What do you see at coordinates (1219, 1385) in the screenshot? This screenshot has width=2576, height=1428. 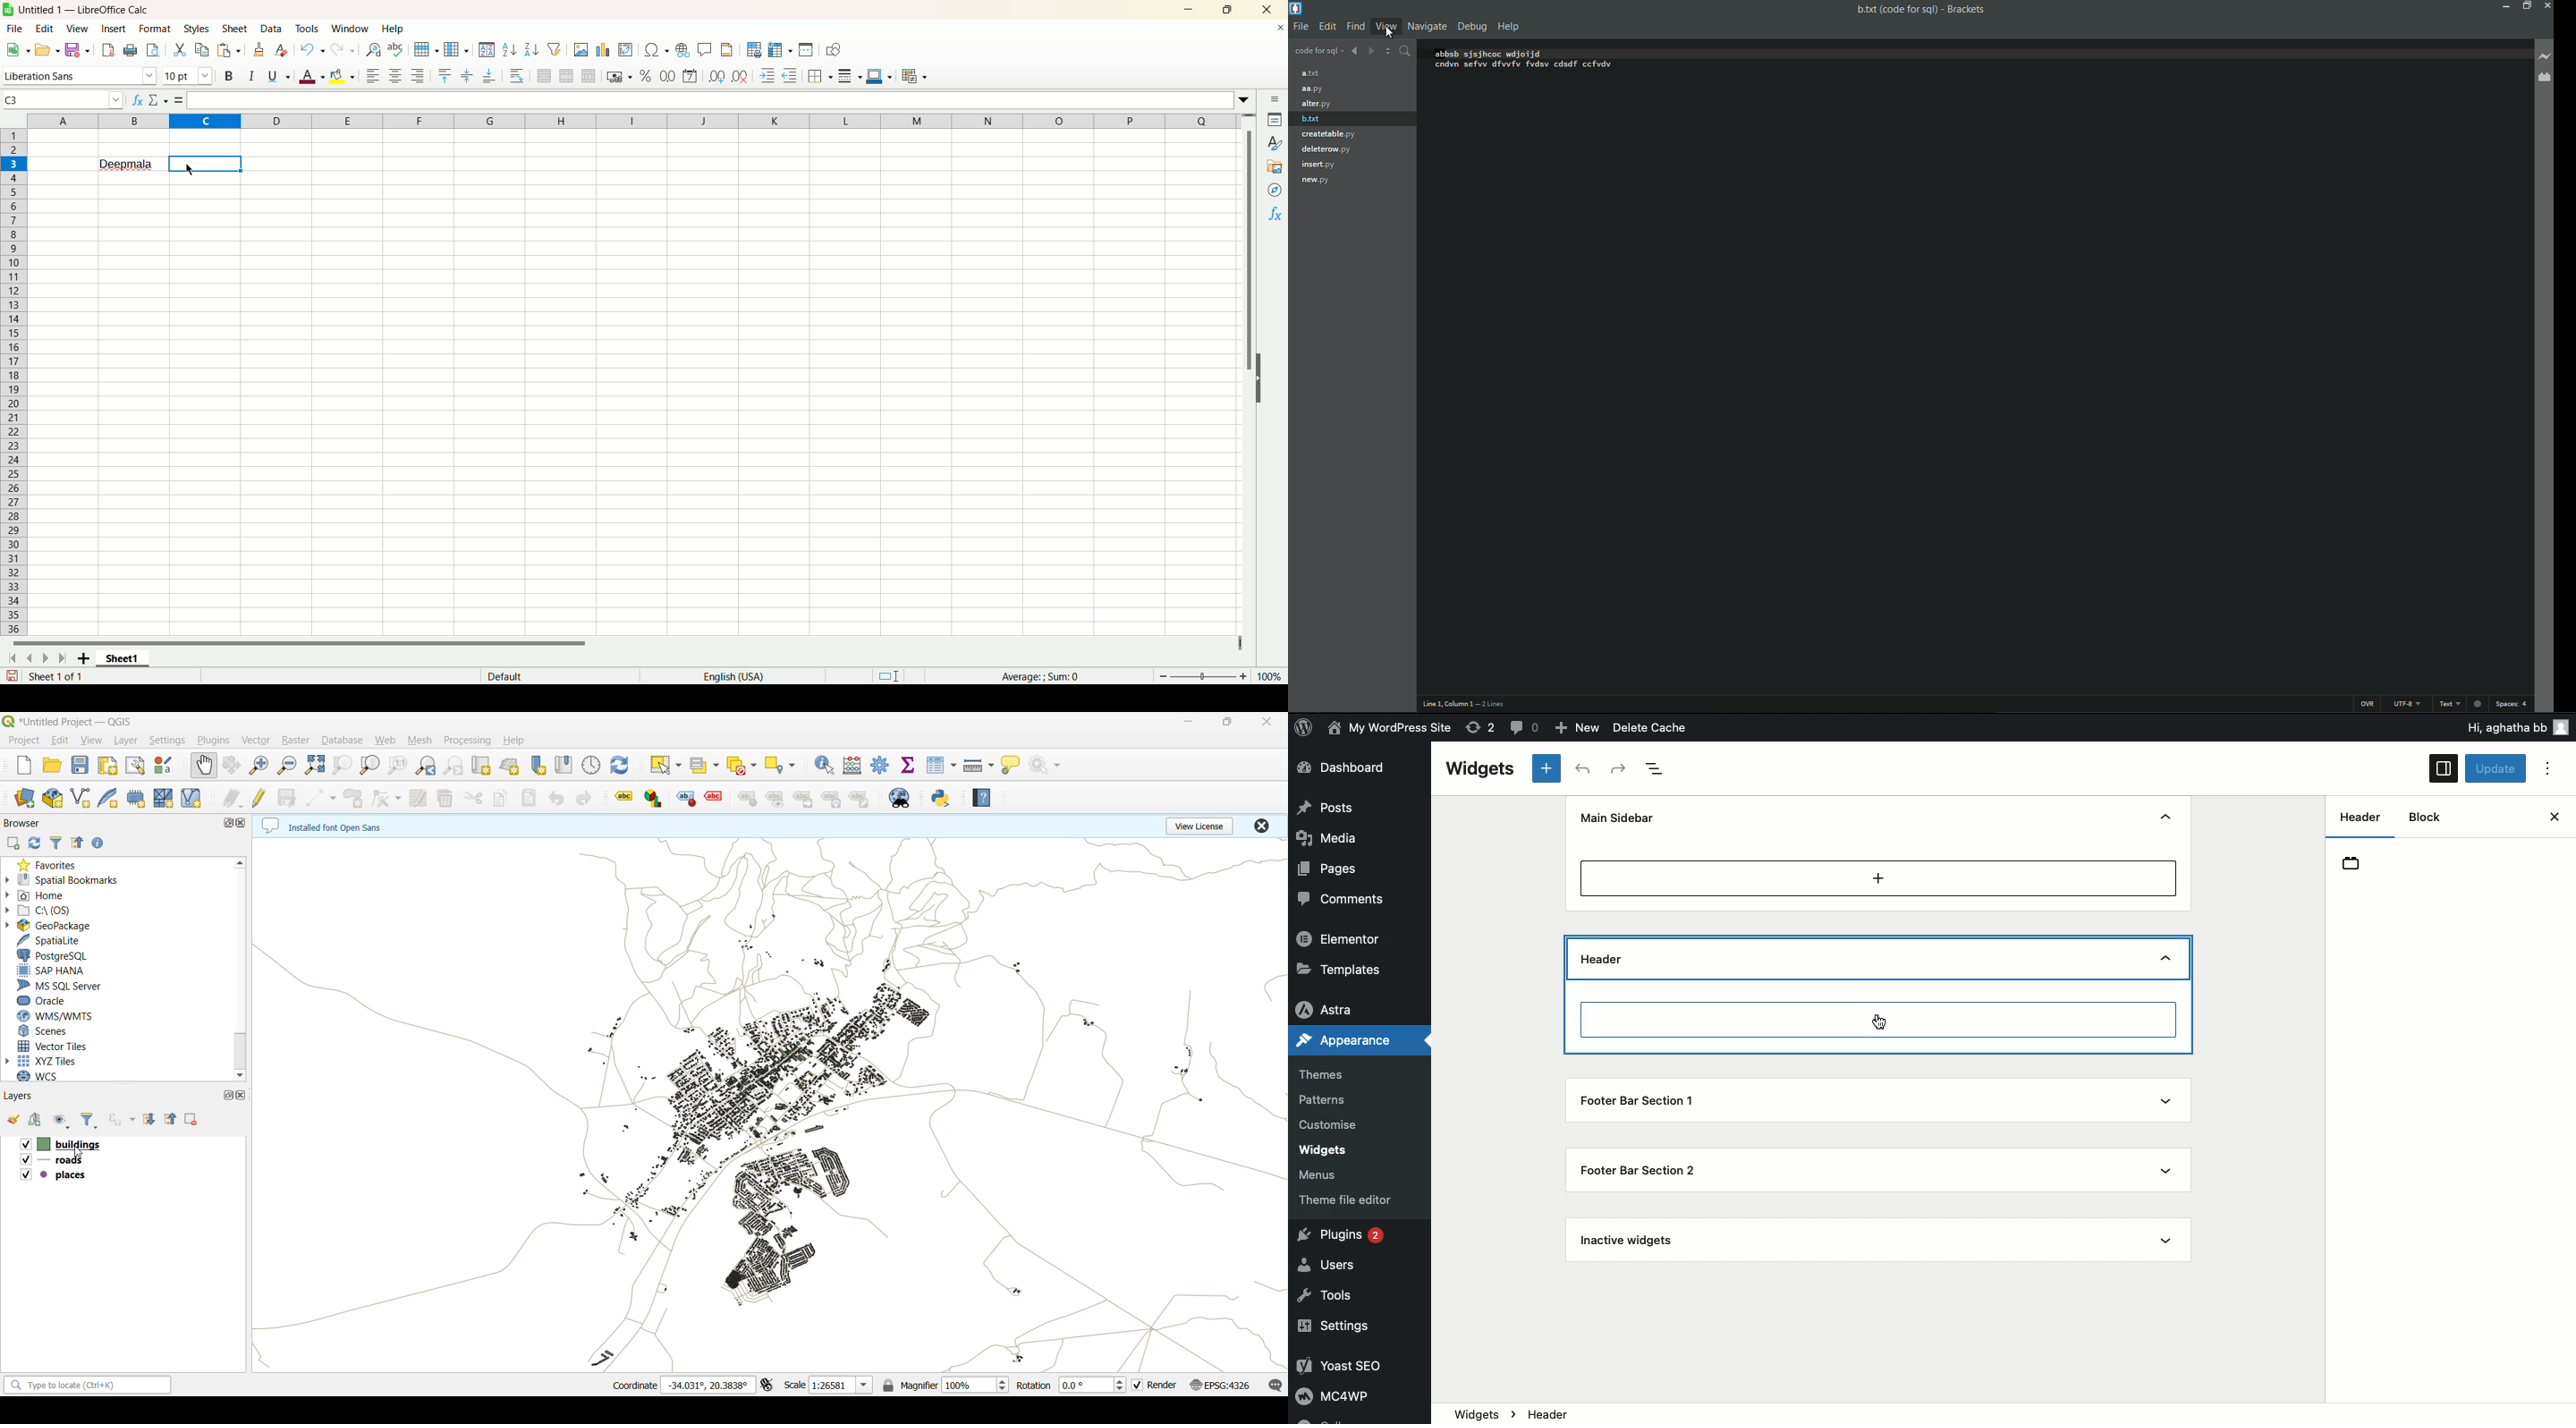 I see `crs` at bounding box center [1219, 1385].